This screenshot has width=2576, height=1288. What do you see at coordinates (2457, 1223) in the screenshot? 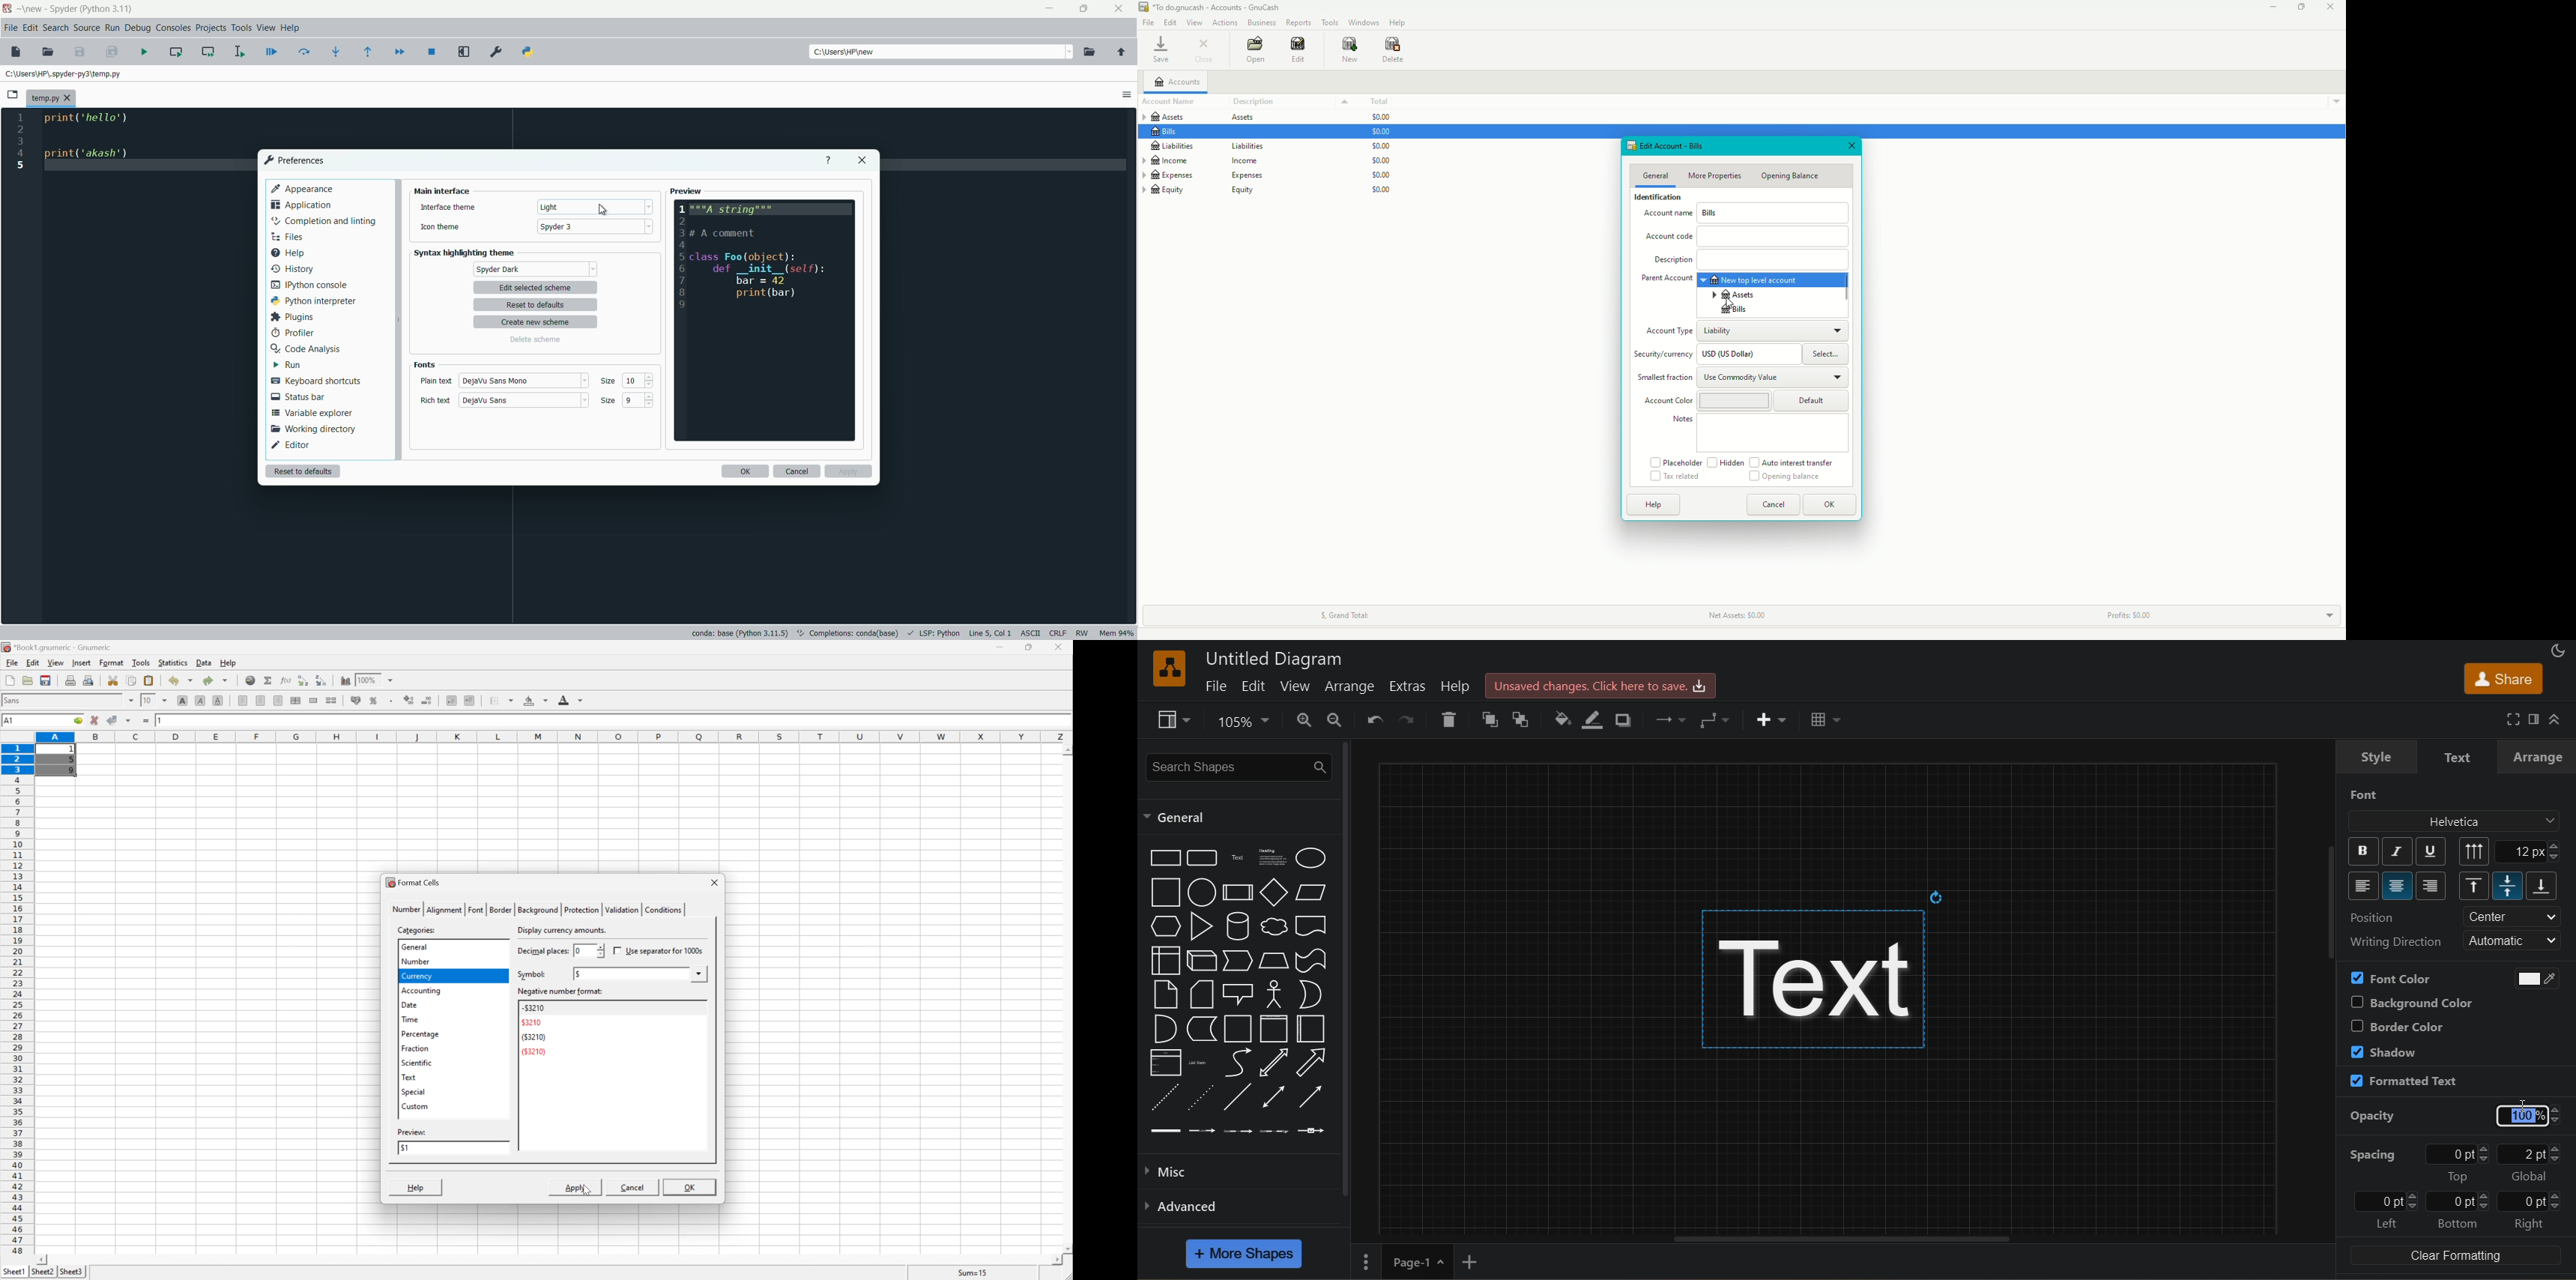
I see `bottom` at bounding box center [2457, 1223].